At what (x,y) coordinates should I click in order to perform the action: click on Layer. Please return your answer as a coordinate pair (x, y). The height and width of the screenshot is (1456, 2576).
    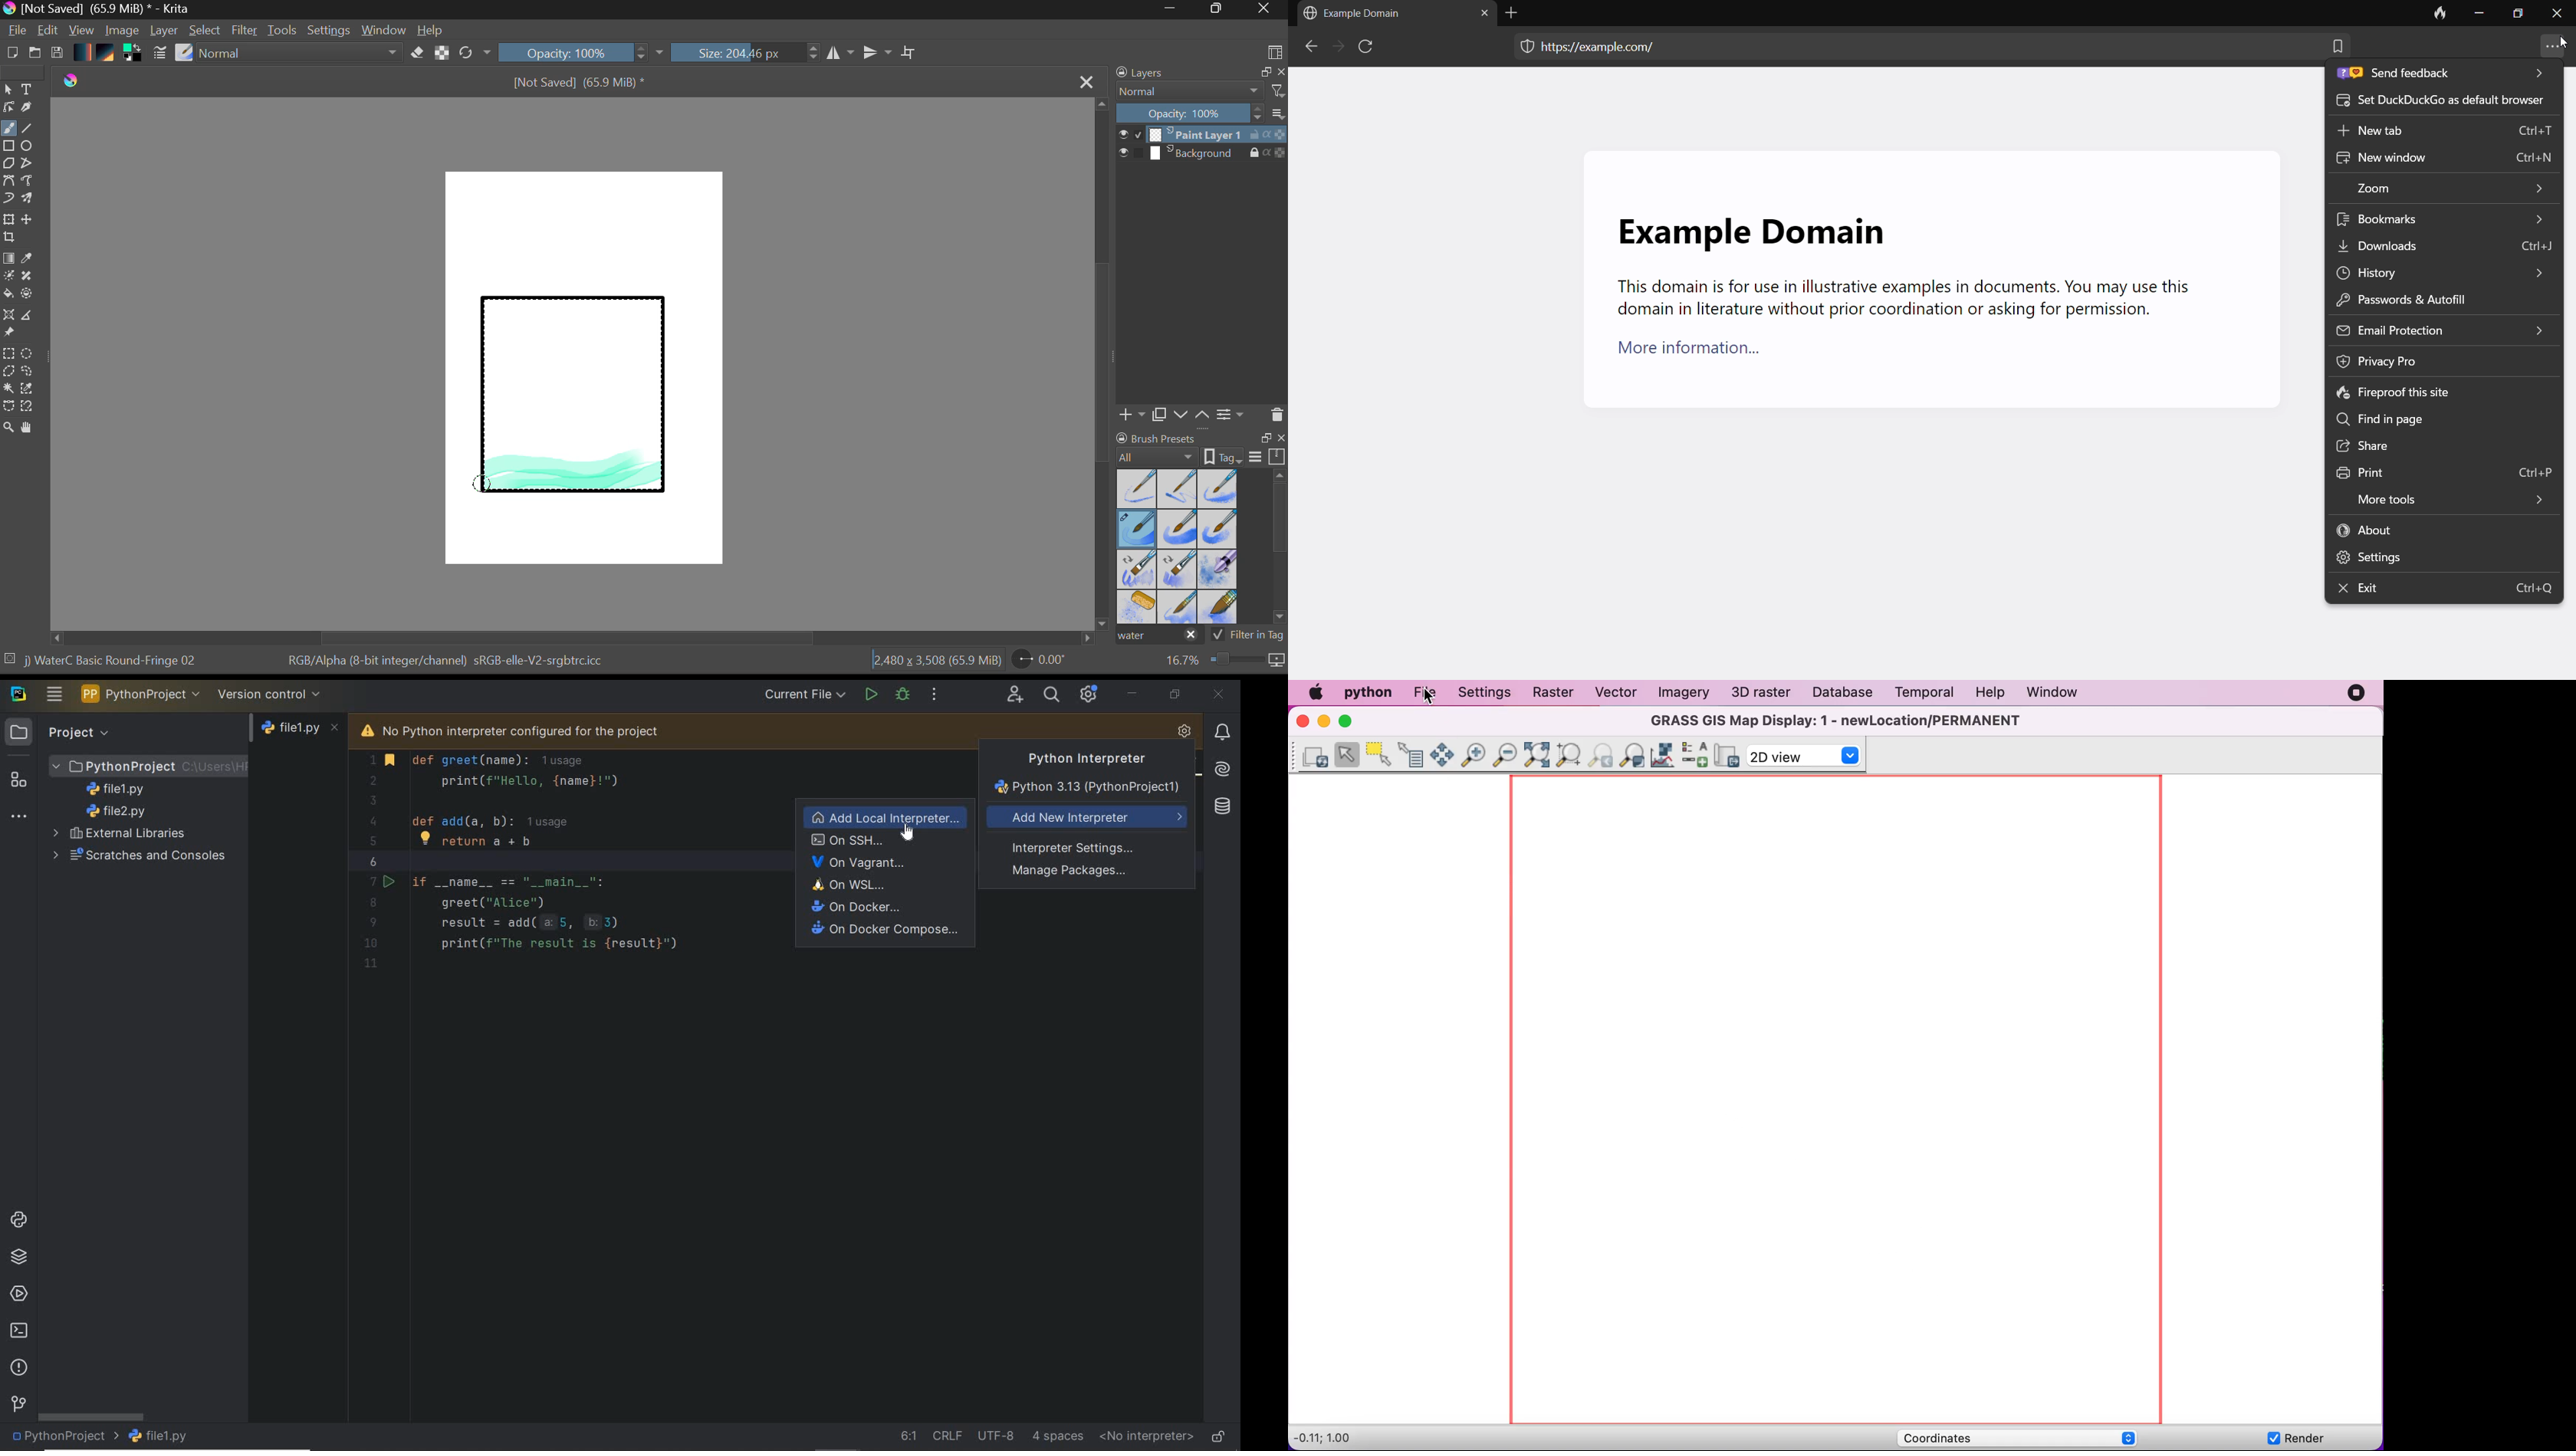
    Looking at the image, I should click on (166, 30).